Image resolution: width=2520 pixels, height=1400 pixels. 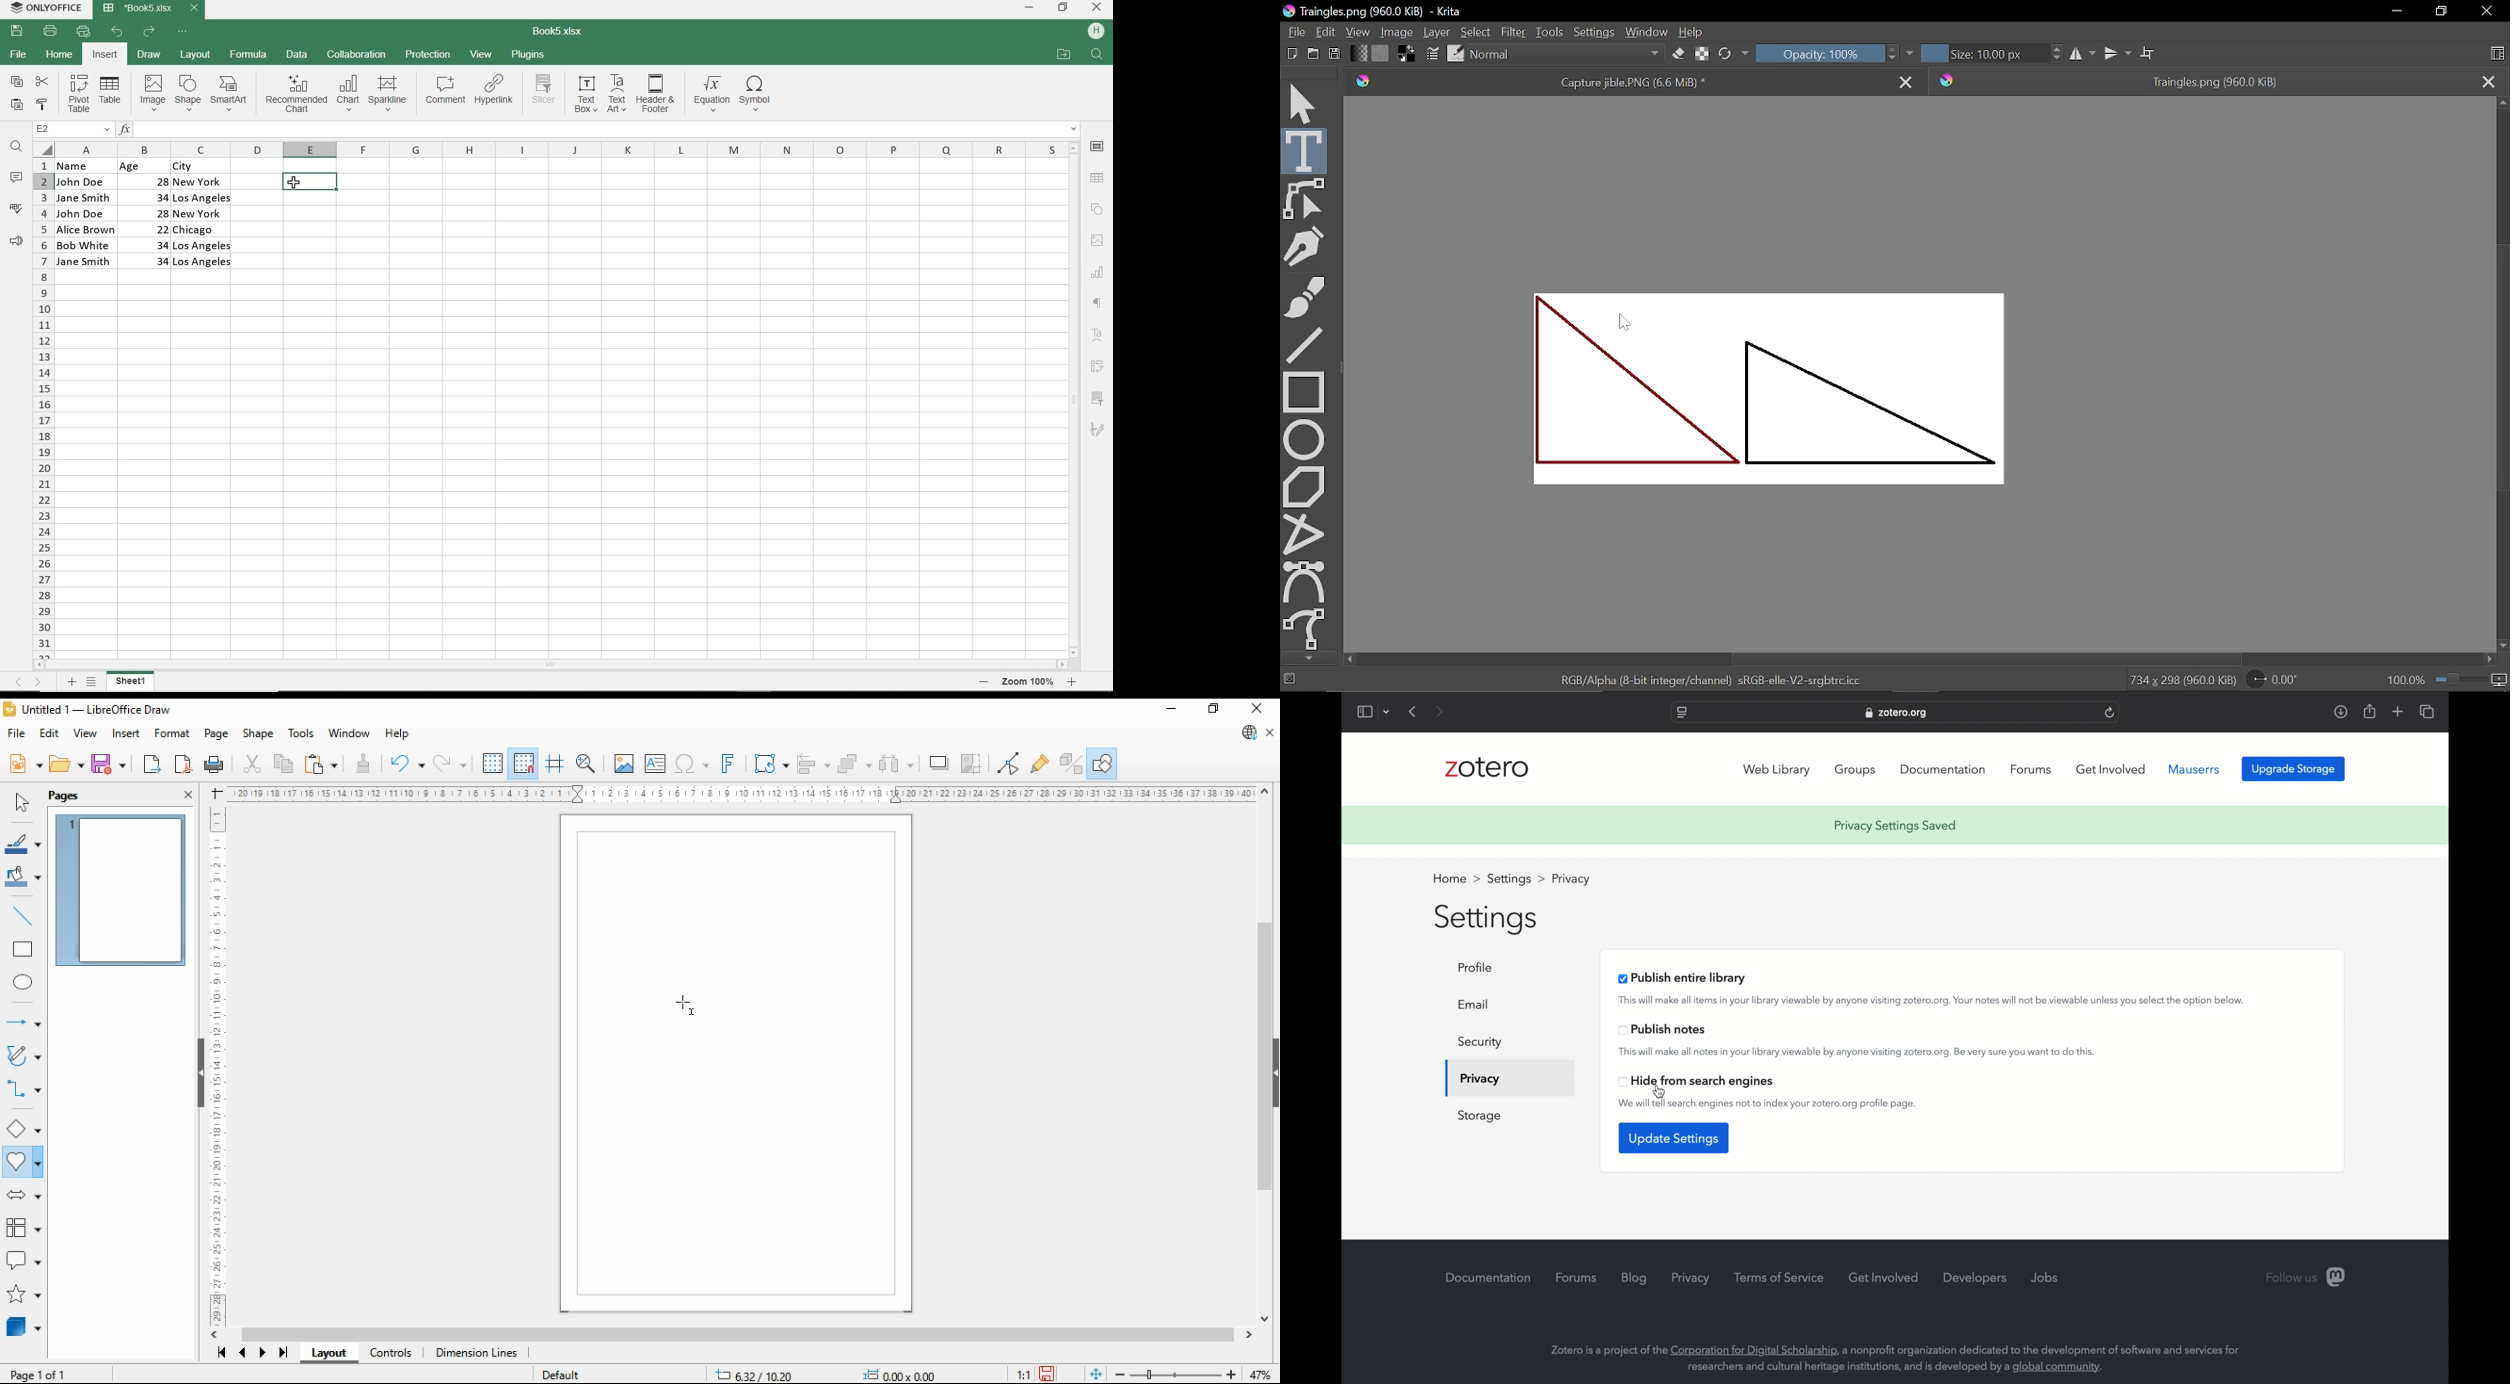 What do you see at coordinates (551, 665) in the screenshot?
I see `SCROLLBAR` at bounding box center [551, 665].